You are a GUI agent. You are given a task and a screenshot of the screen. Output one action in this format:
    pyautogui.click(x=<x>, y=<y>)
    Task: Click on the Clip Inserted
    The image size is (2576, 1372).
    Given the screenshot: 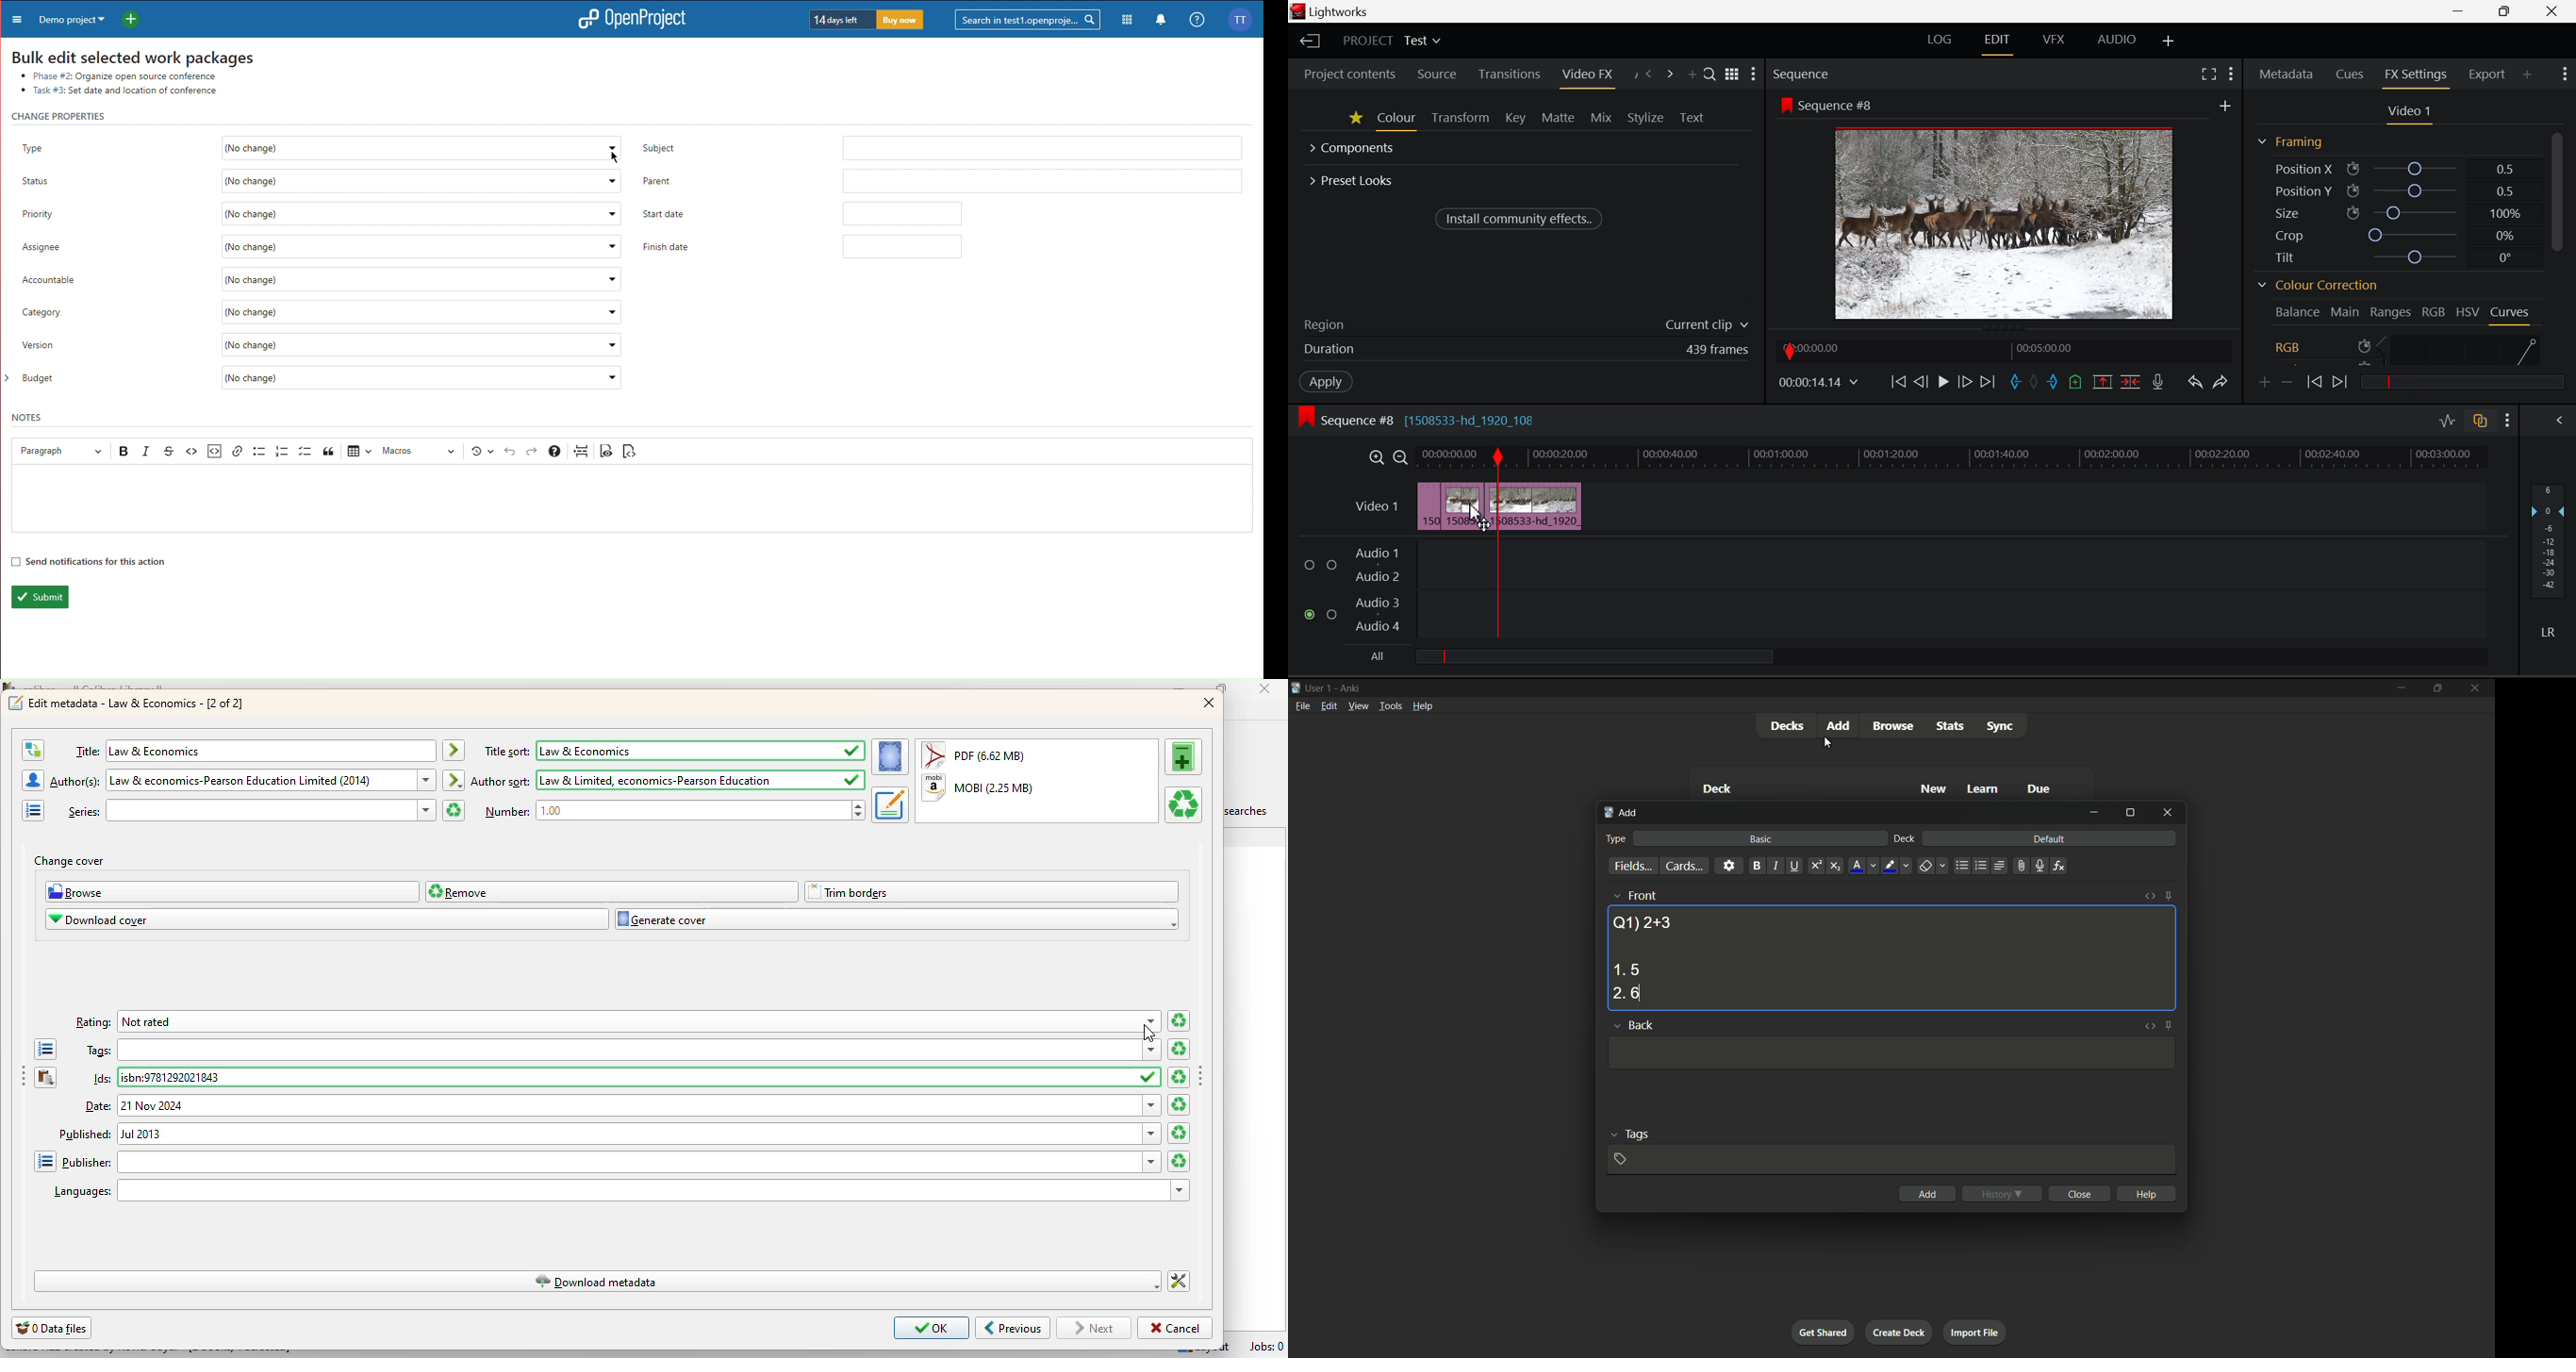 What is the action you would take?
    pyautogui.click(x=1497, y=507)
    